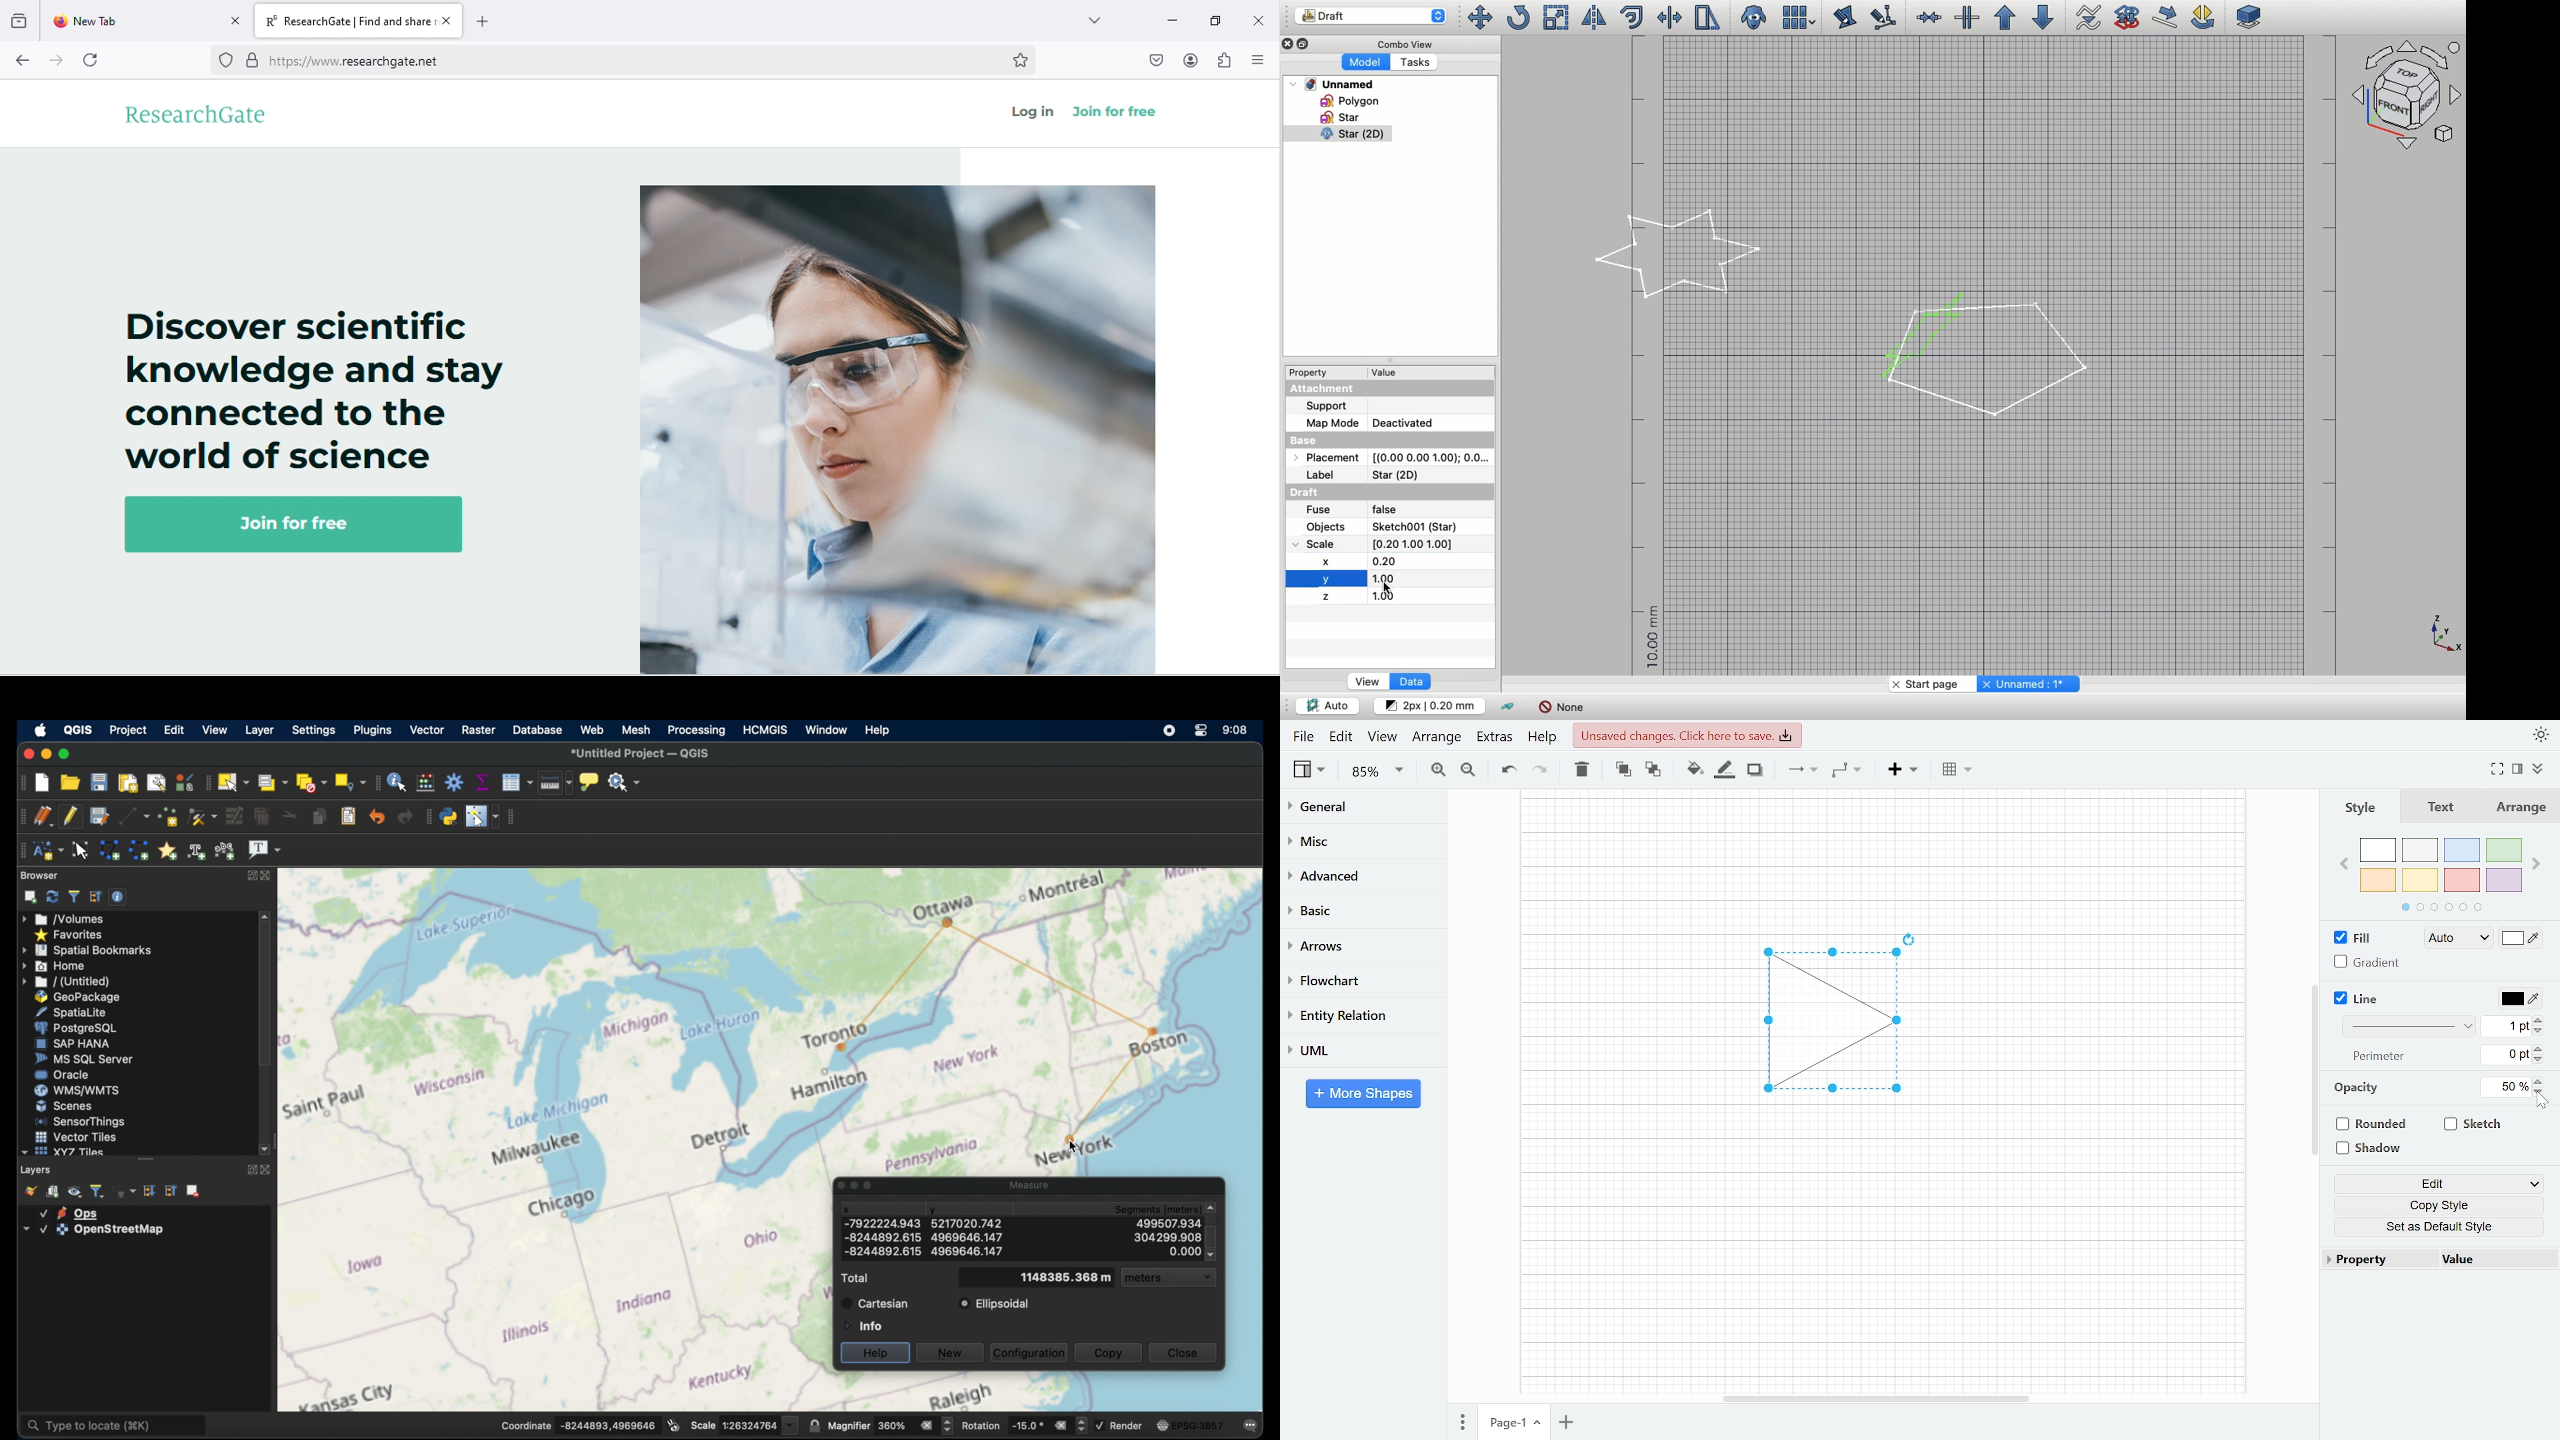 This screenshot has width=2576, height=1456. What do you see at coordinates (2454, 939) in the screenshot?
I see `Fill style` at bounding box center [2454, 939].